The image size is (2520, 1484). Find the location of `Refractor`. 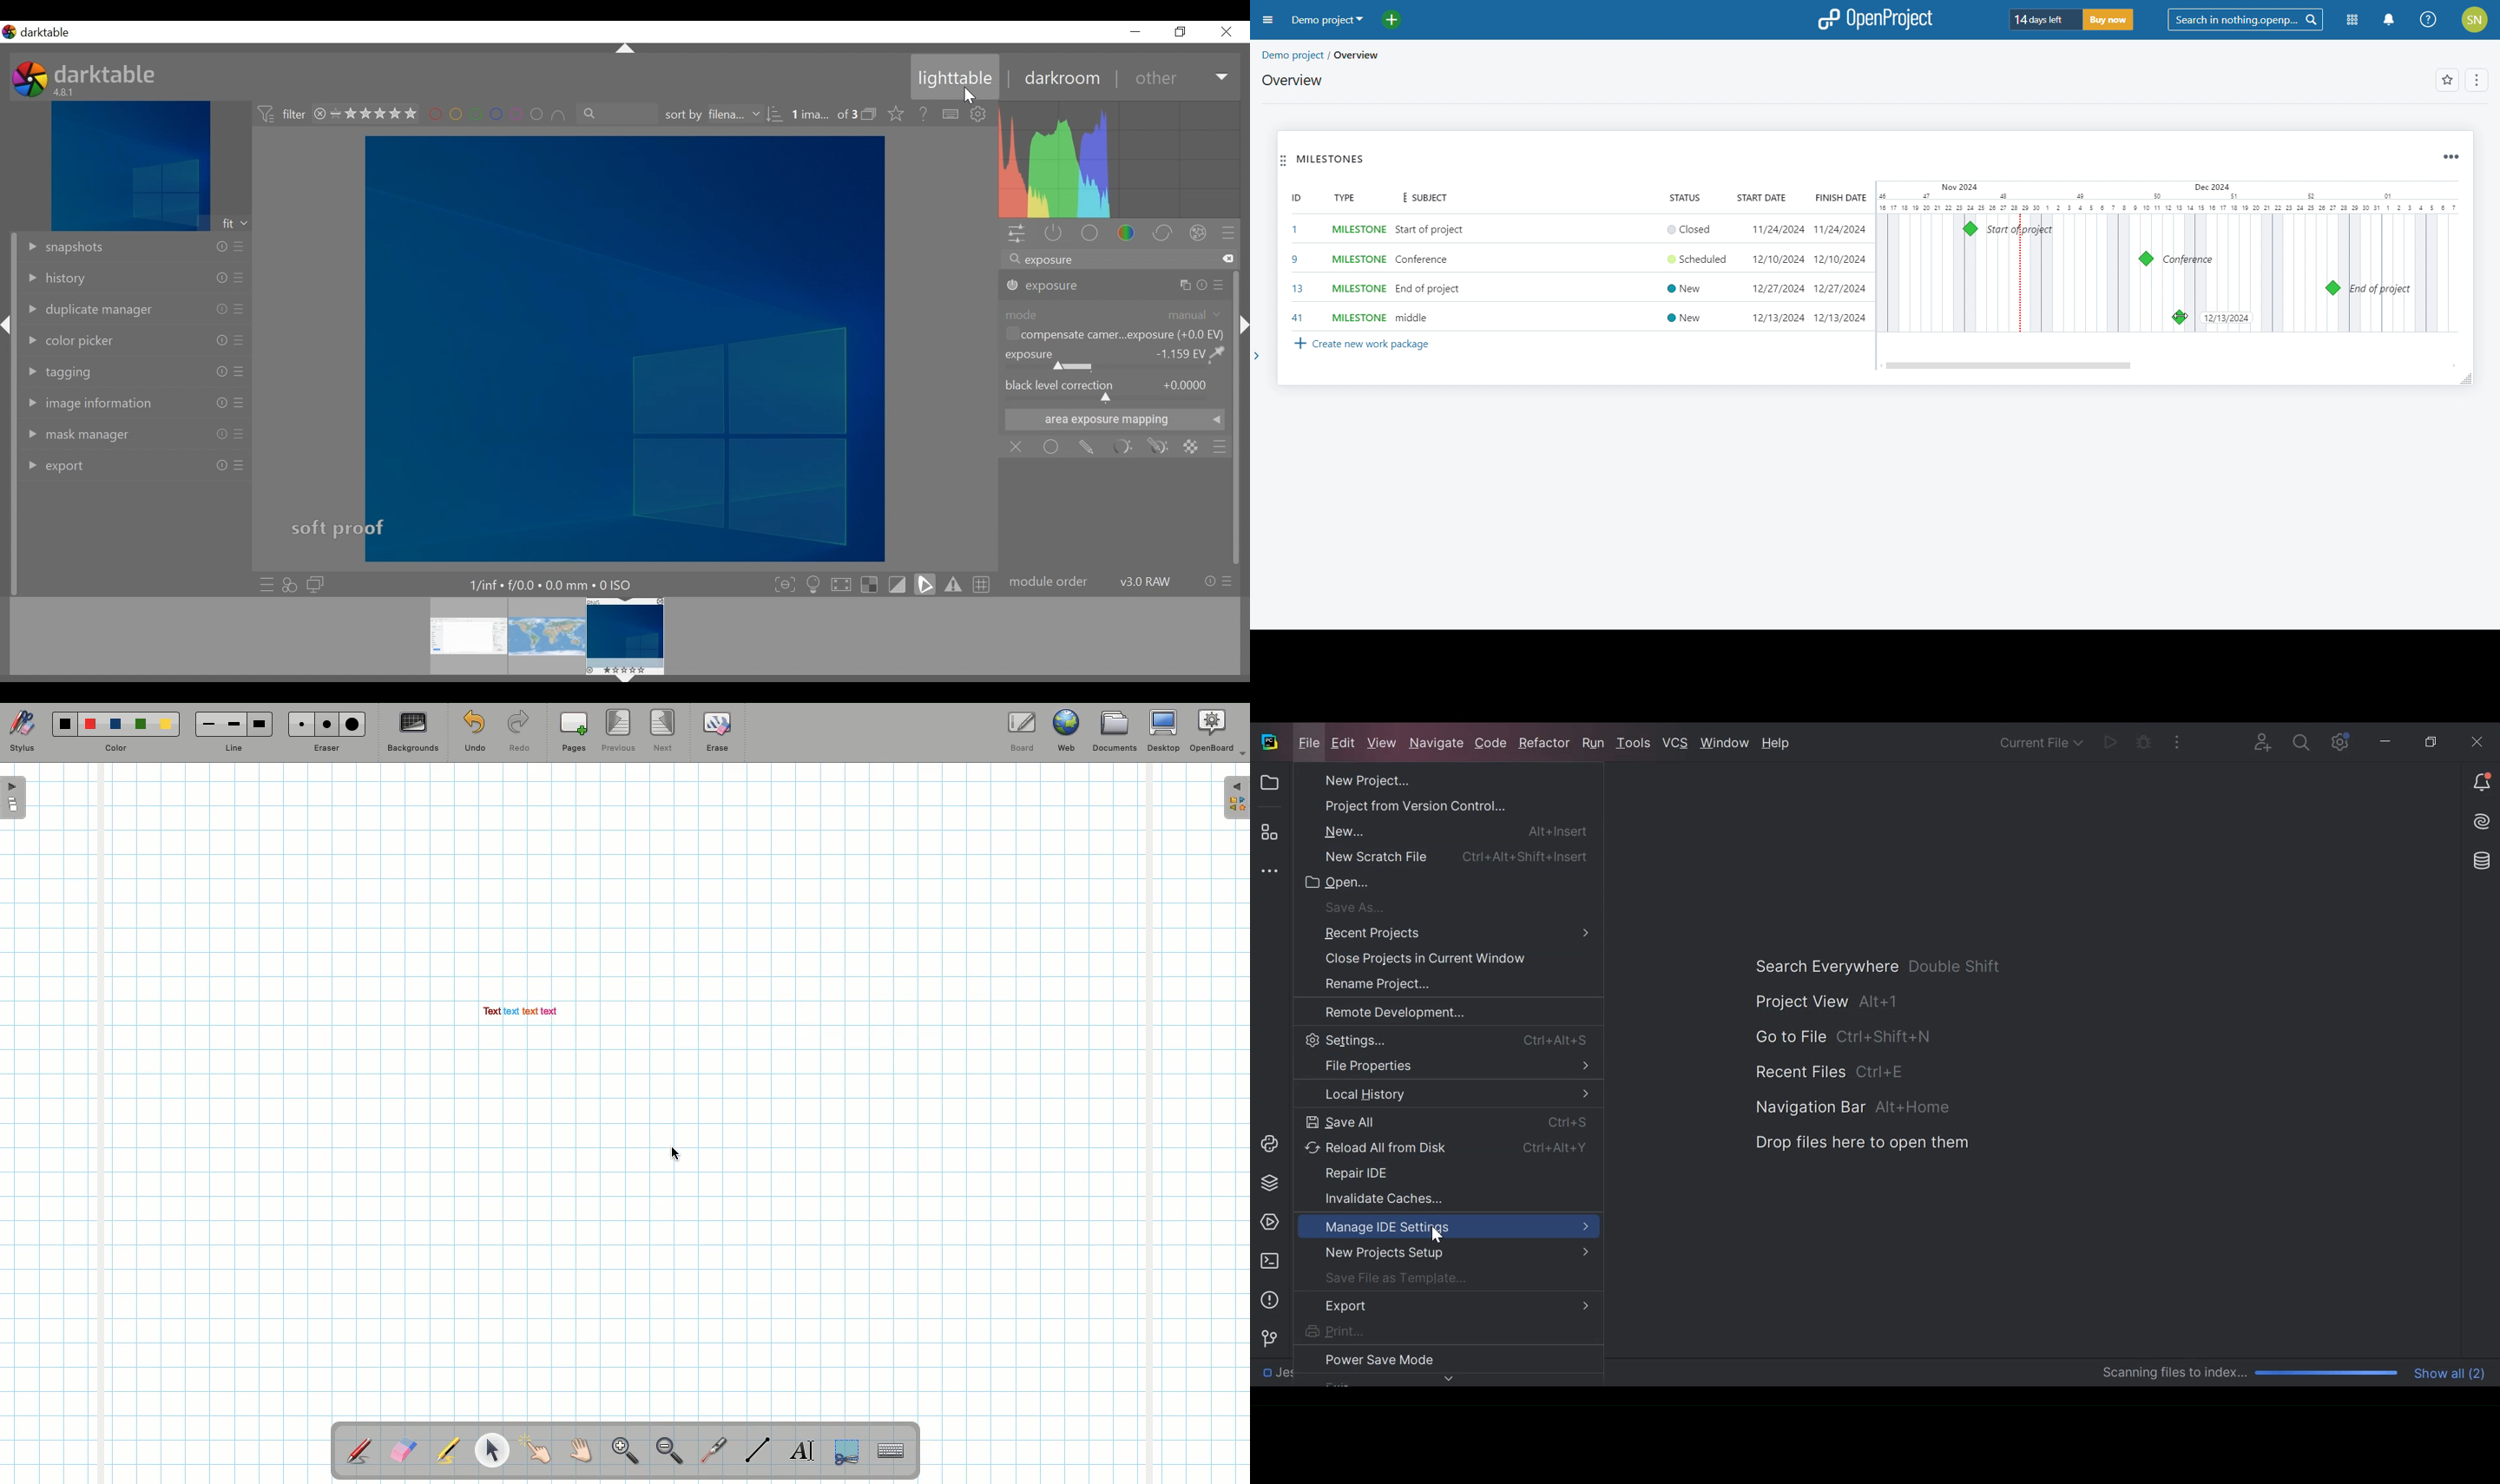

Refractor is located at coordinates (1544, 746).